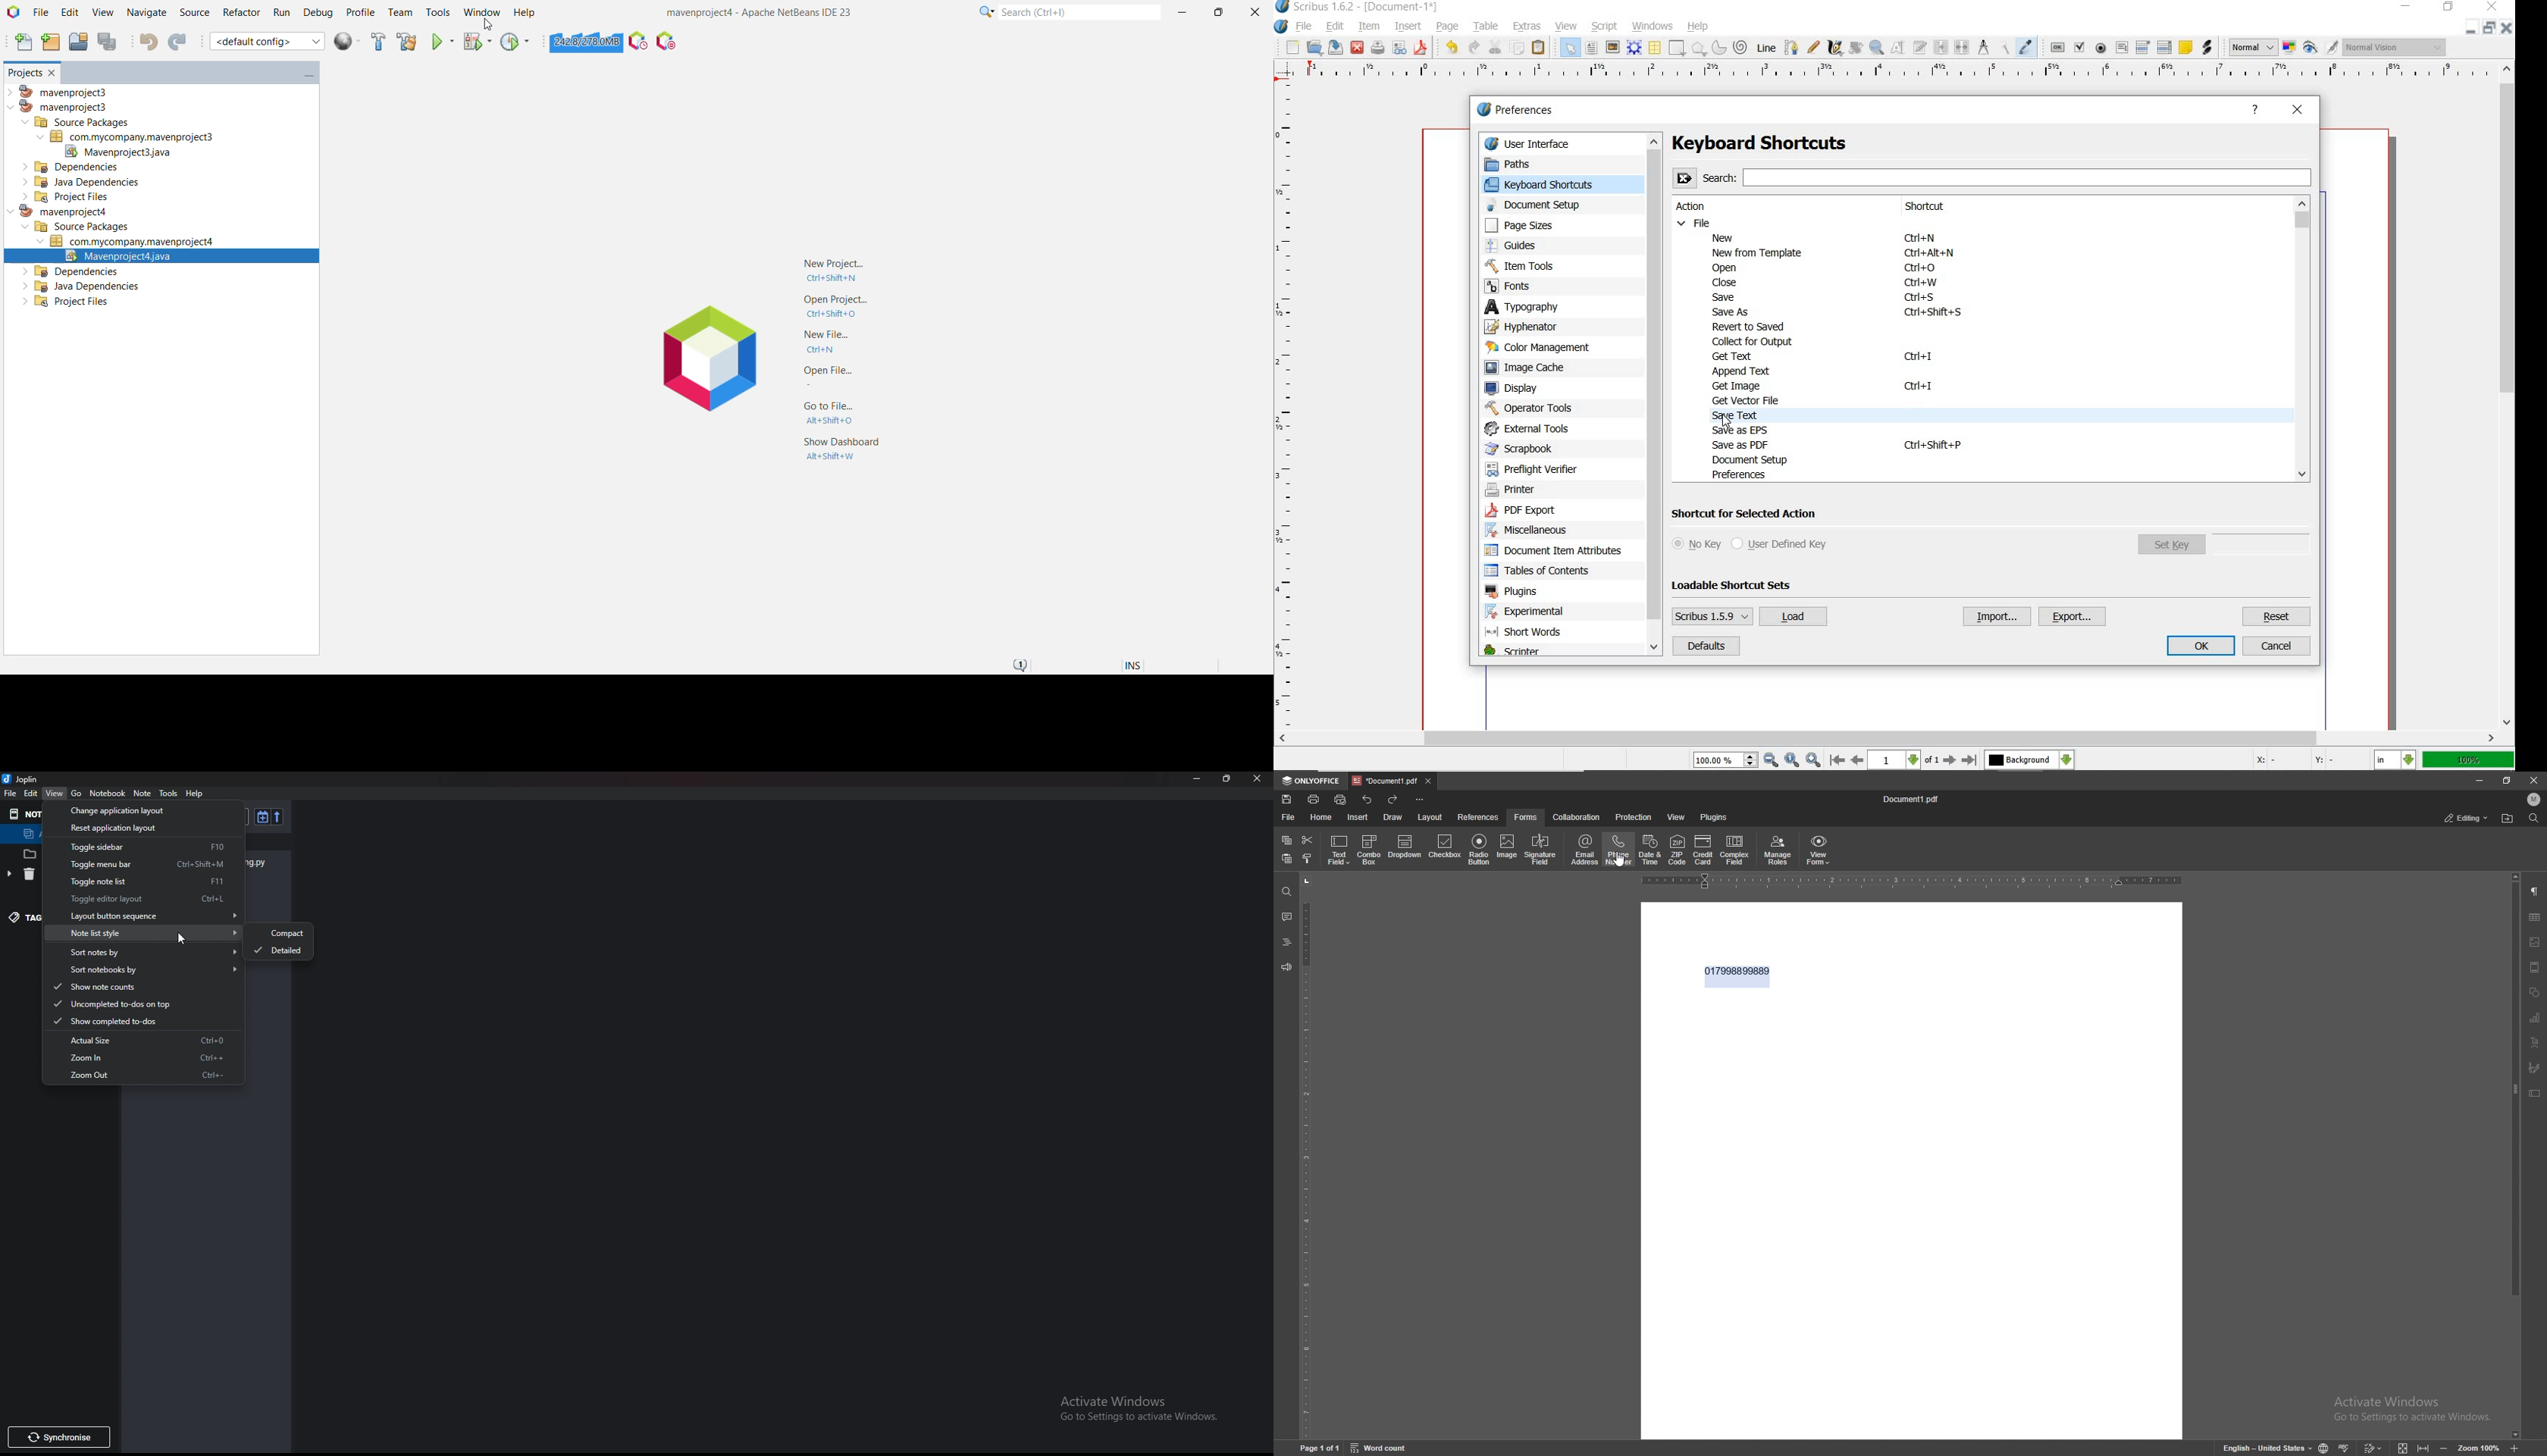 This screenshot has height=1456, width=2548. What do you see at coordinates (1308, 27) in the screenshot?
I see `file` at bounding box center [1308, 27].